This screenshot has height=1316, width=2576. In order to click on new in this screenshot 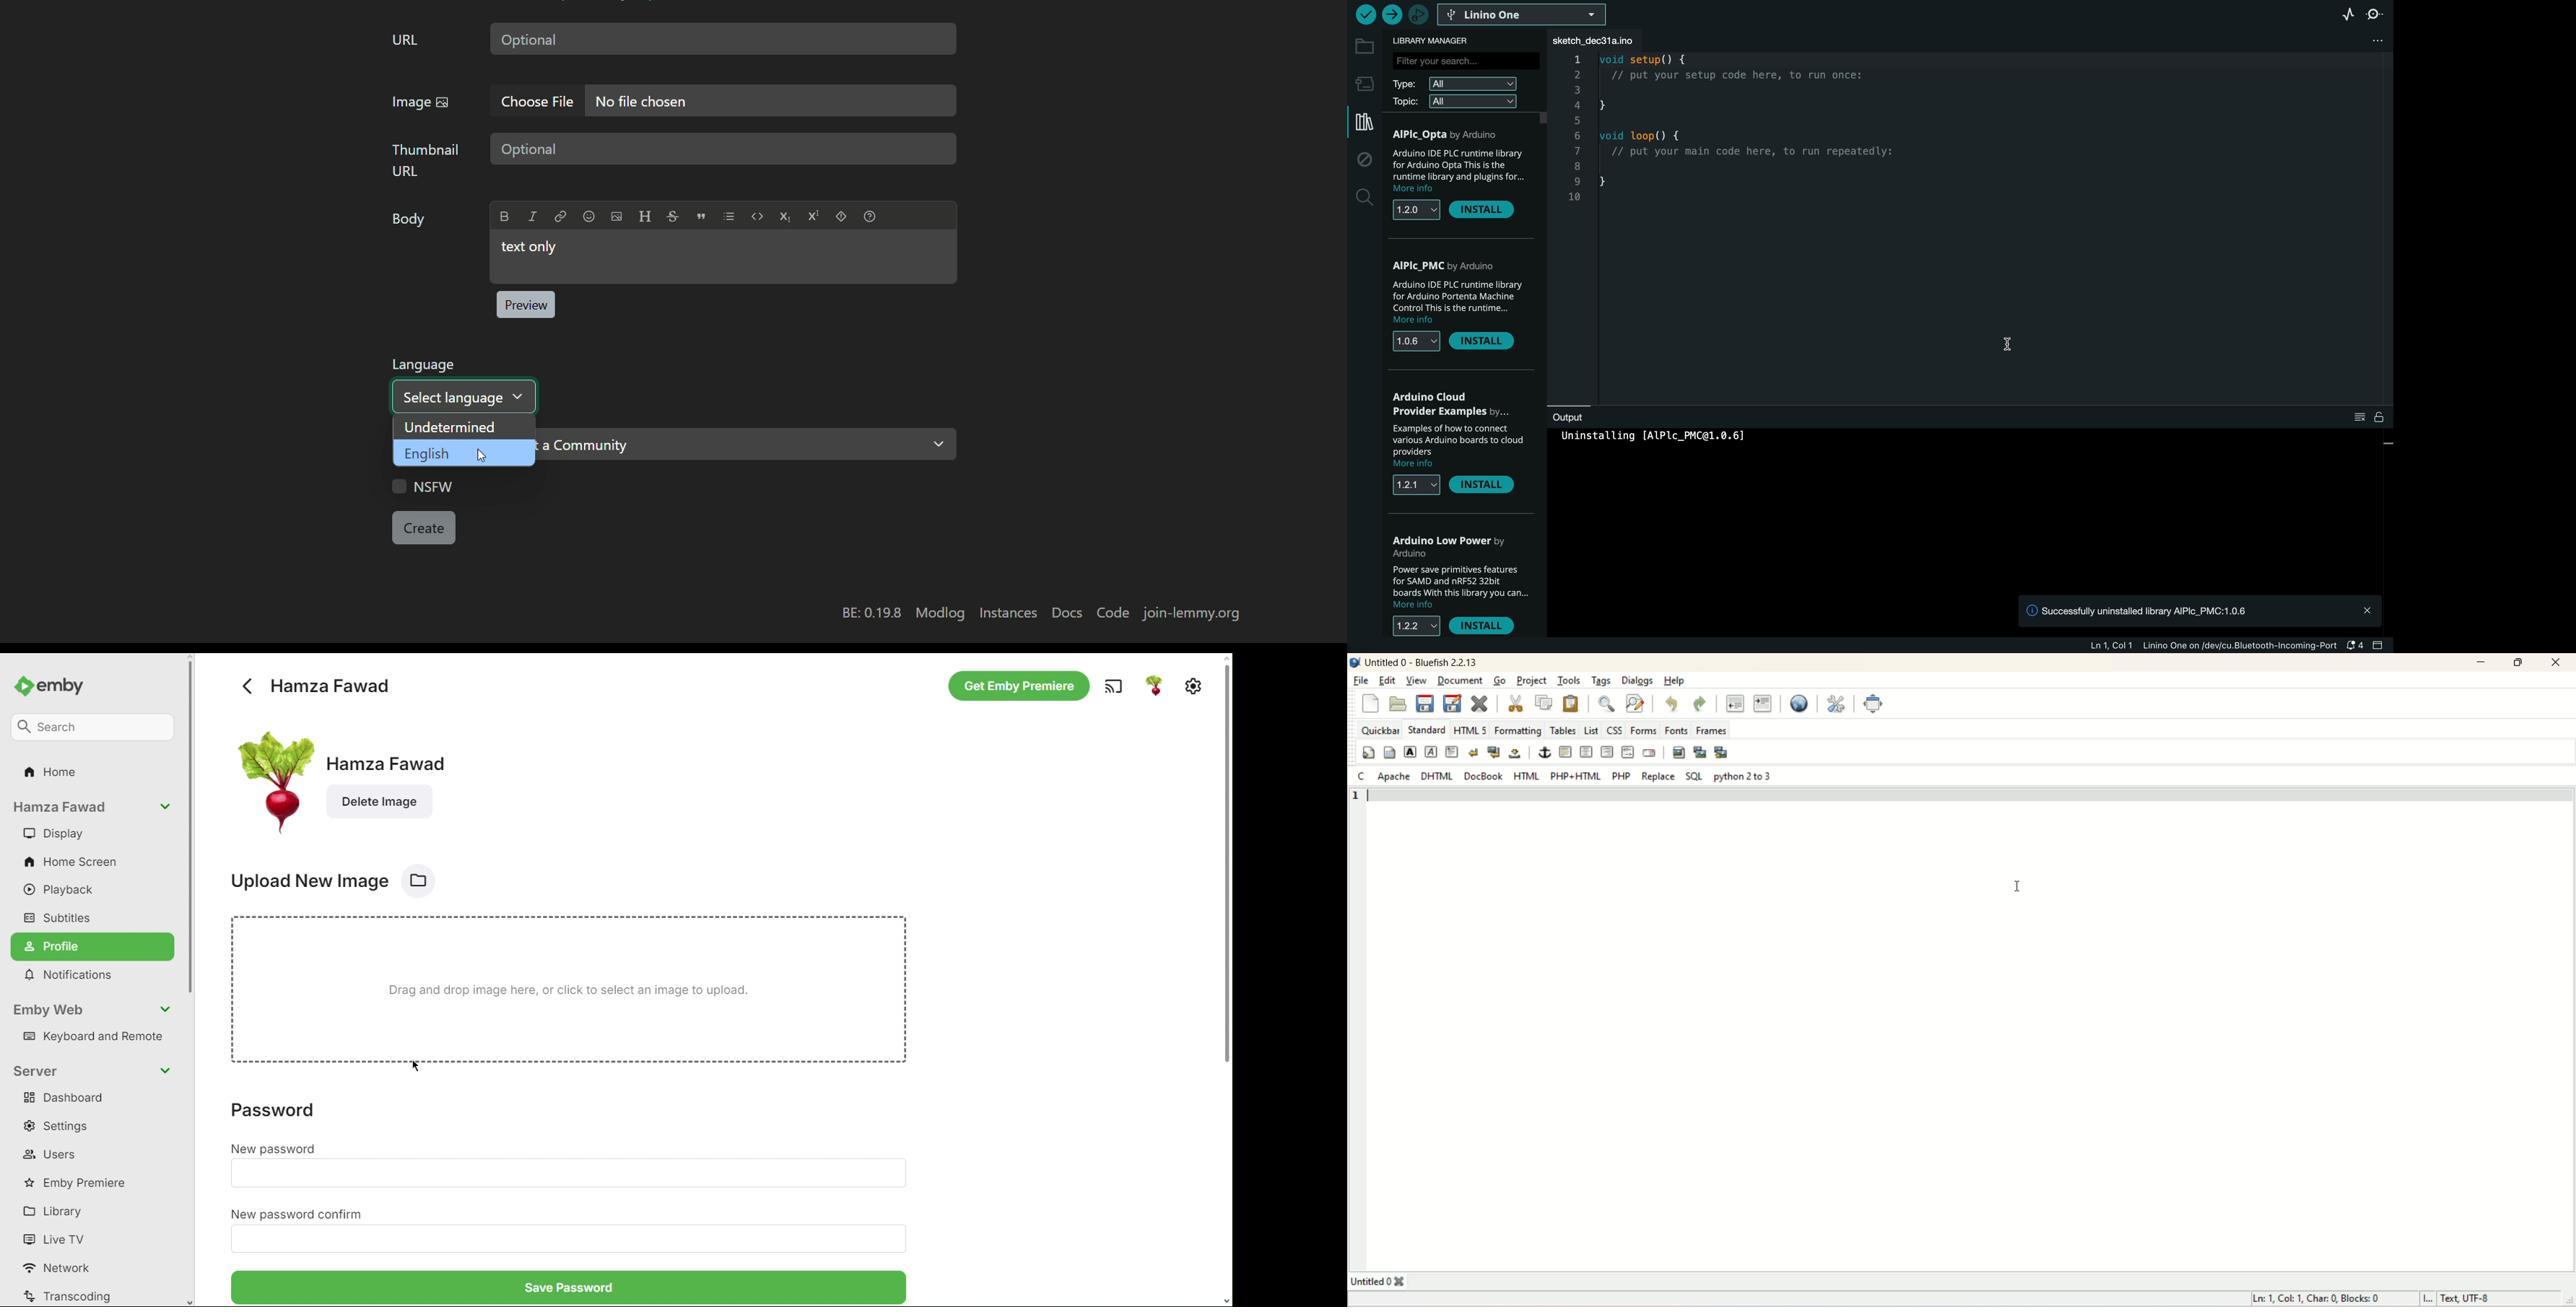, I will do `click(1369, 701)`.